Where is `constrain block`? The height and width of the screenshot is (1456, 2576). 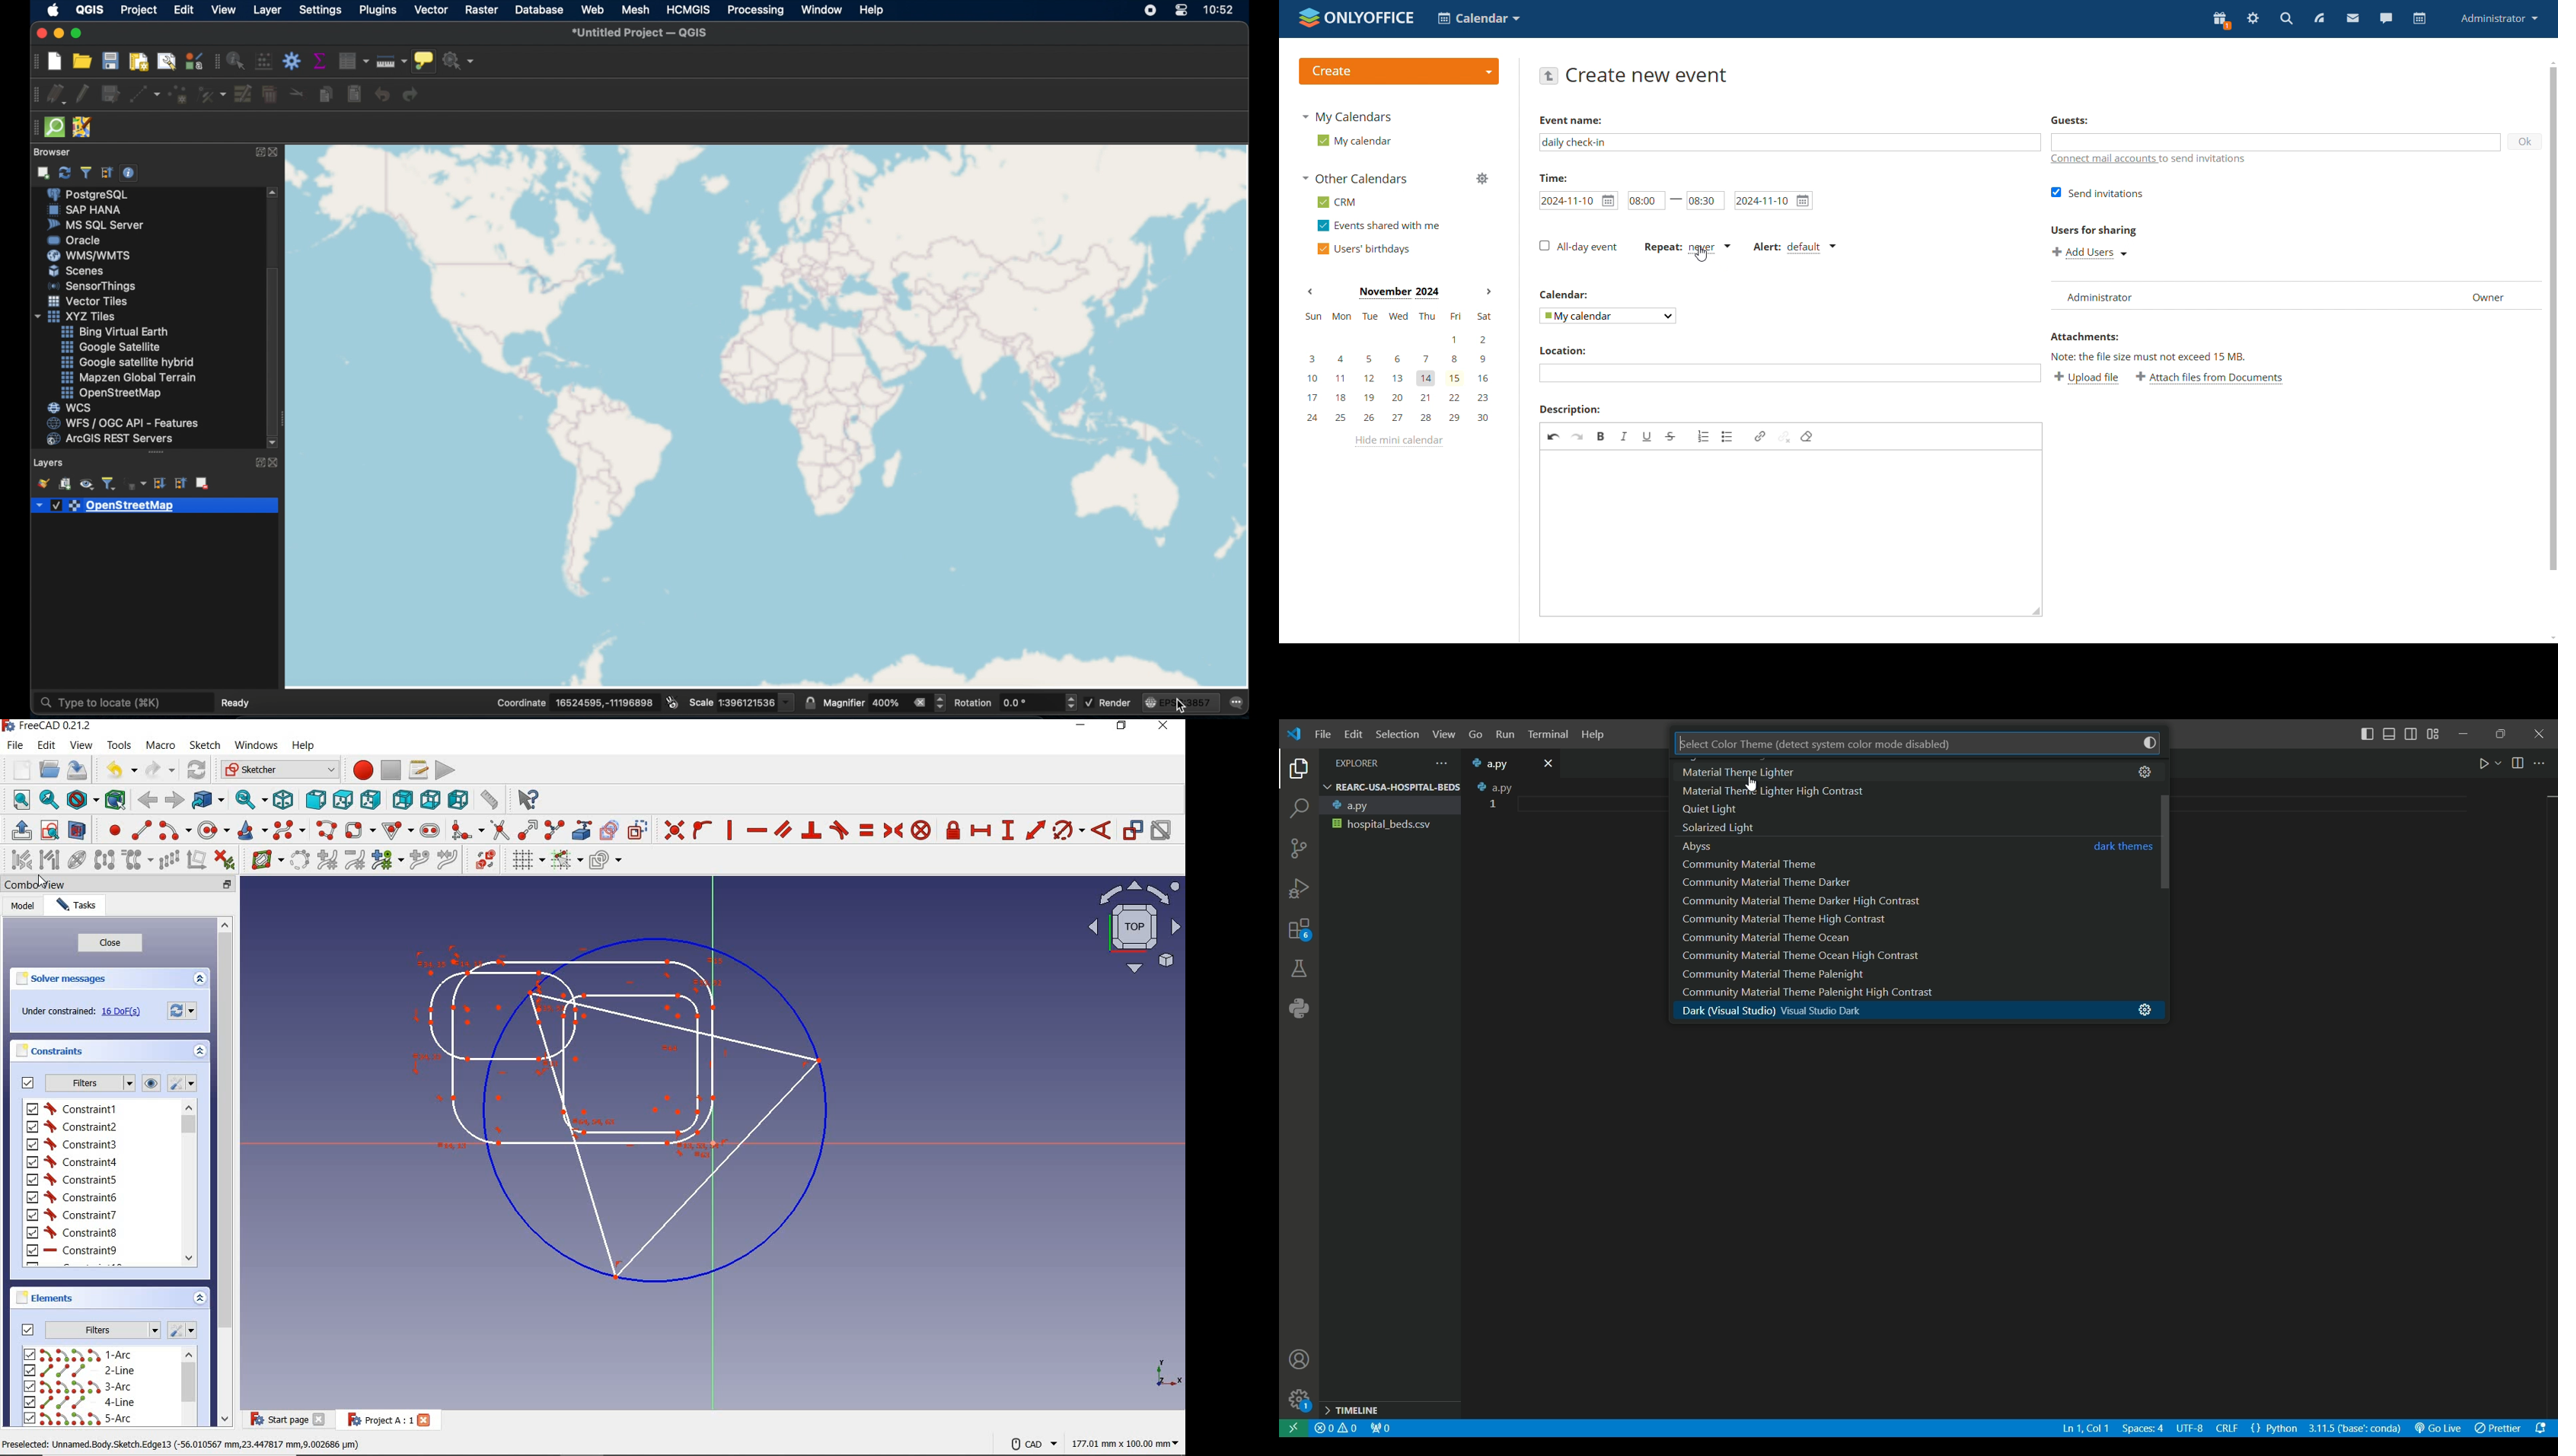
constrain block is located at coordinates (921, 829).